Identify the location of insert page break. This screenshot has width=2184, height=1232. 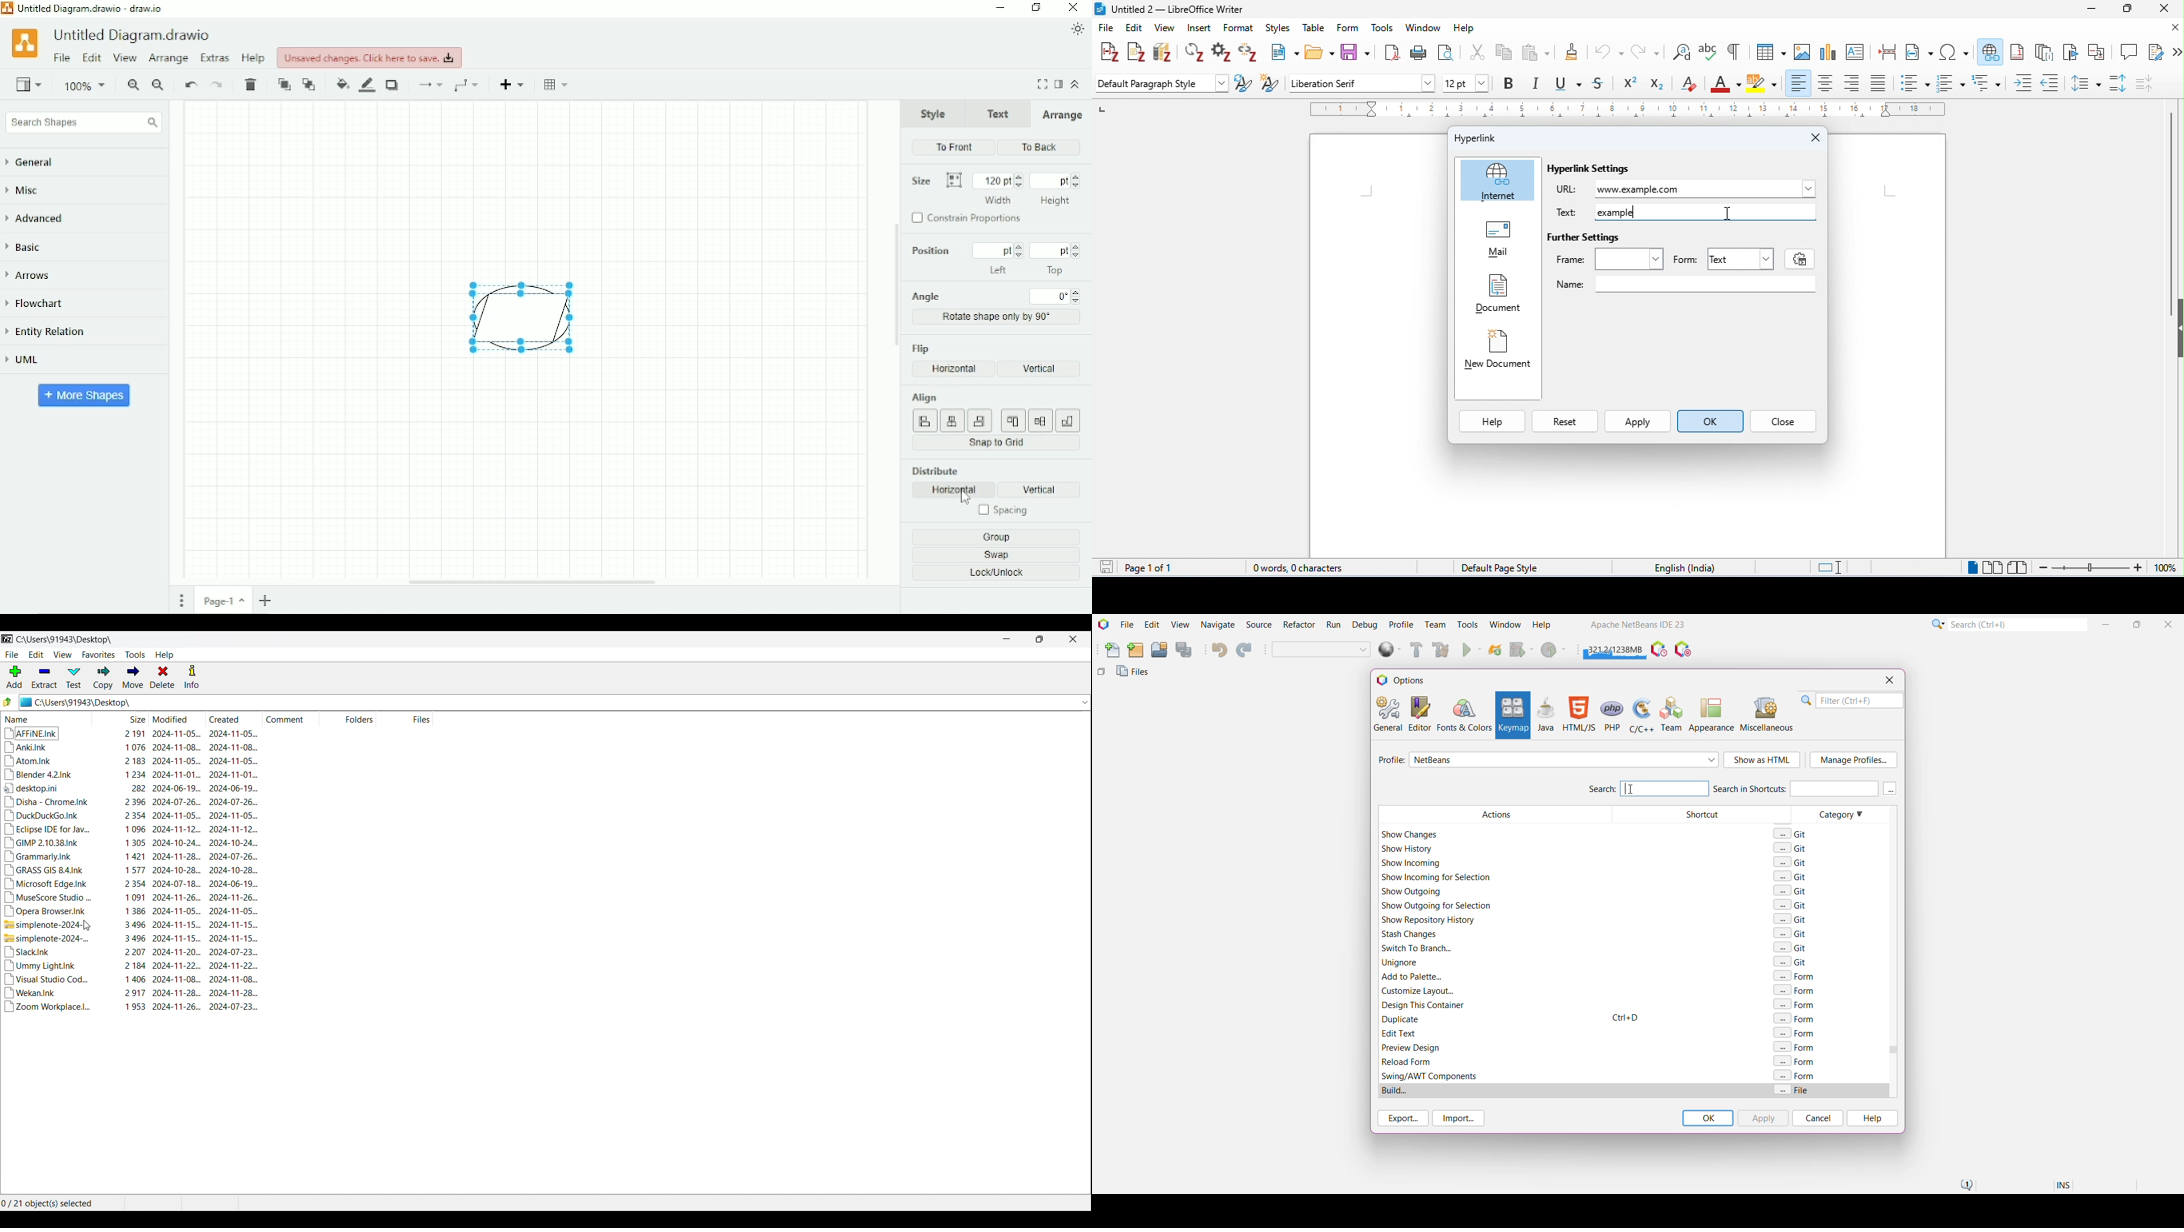
(1887, 51).